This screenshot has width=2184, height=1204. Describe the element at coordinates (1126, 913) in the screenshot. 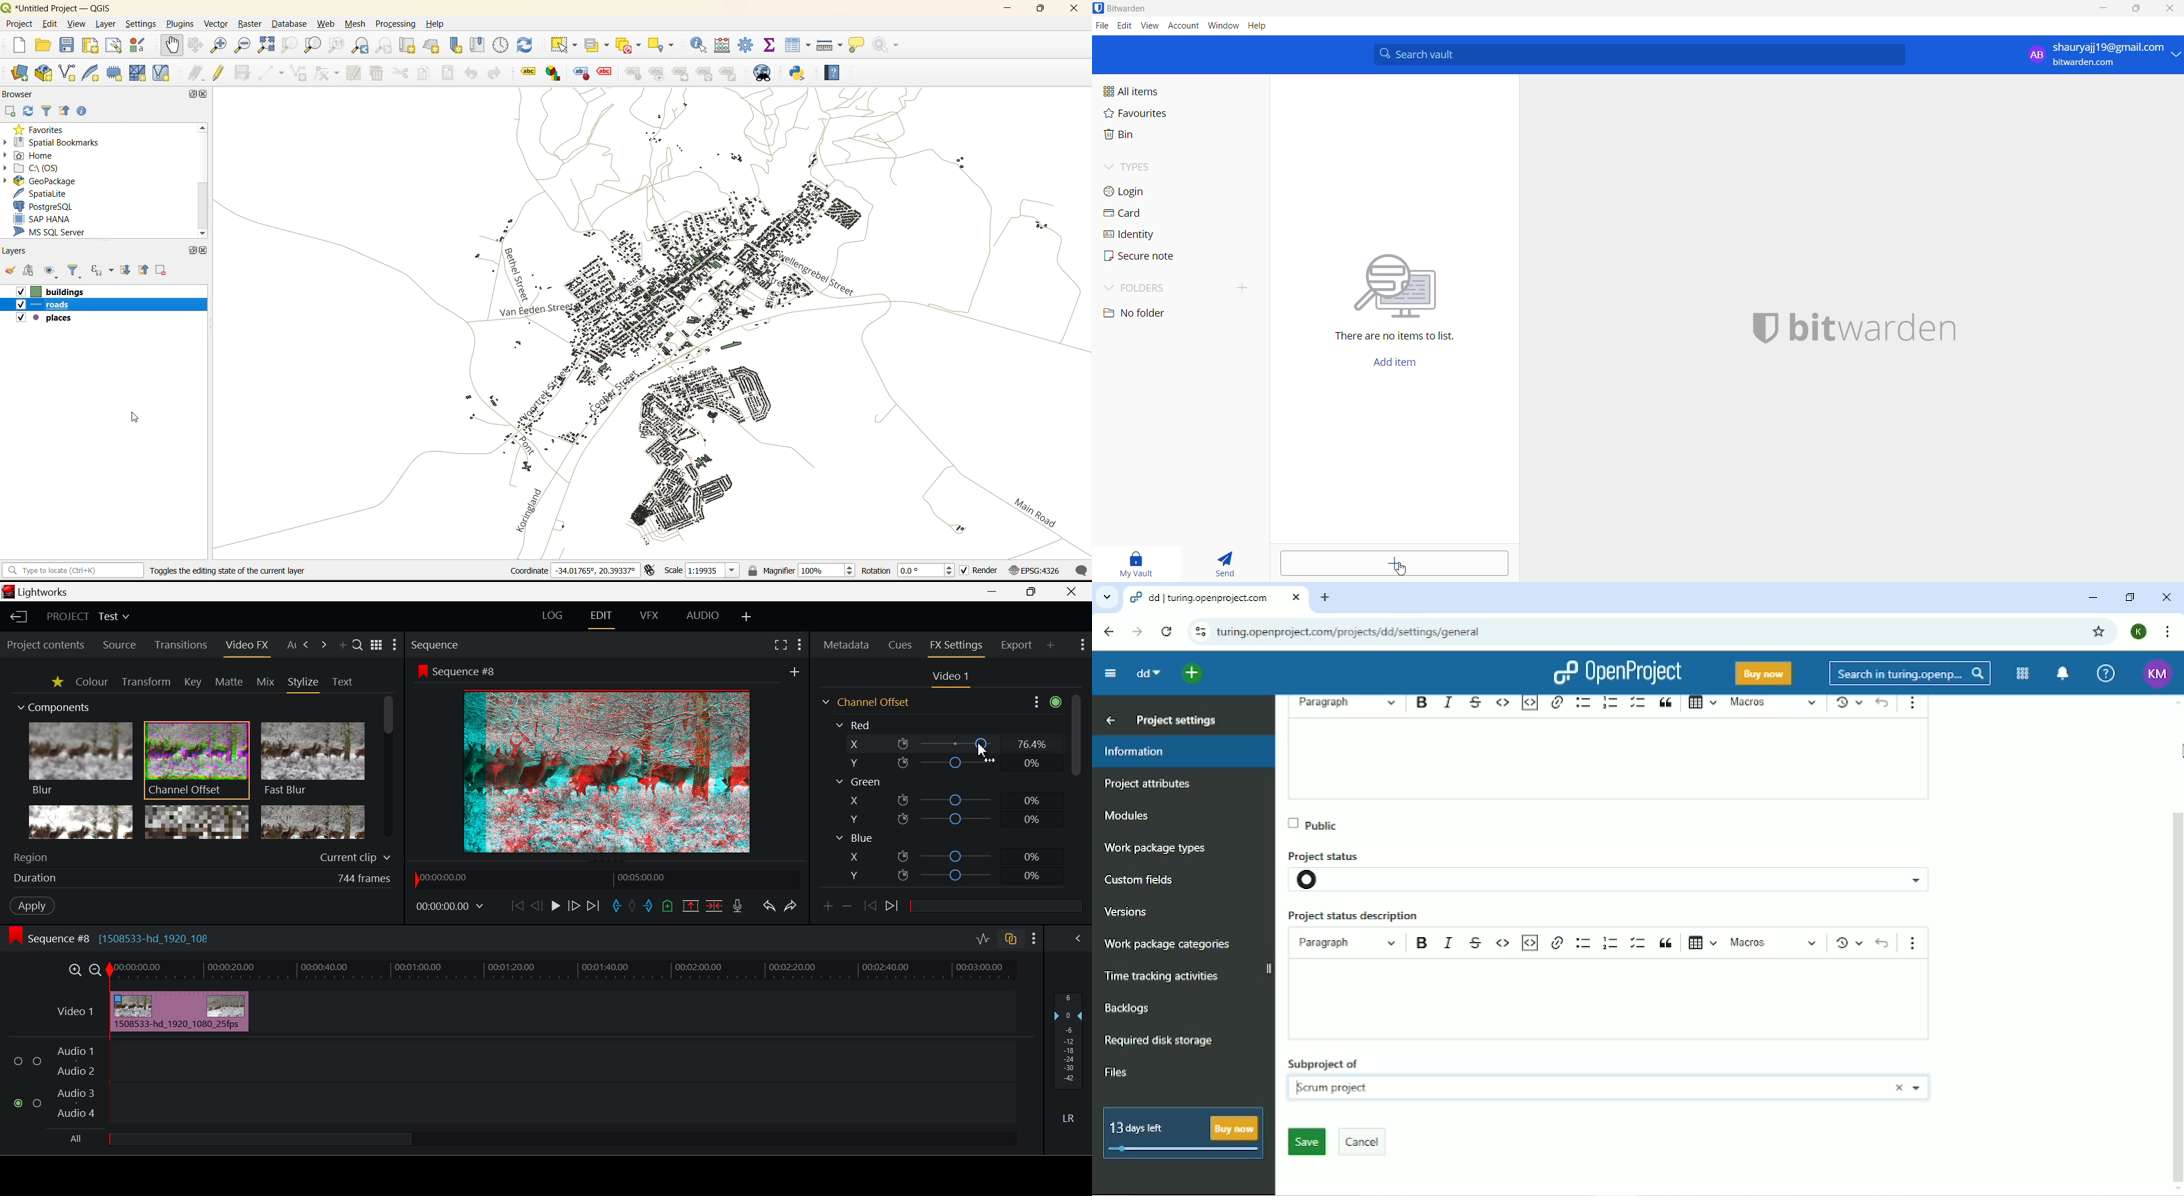

I see `Versions` at that location.